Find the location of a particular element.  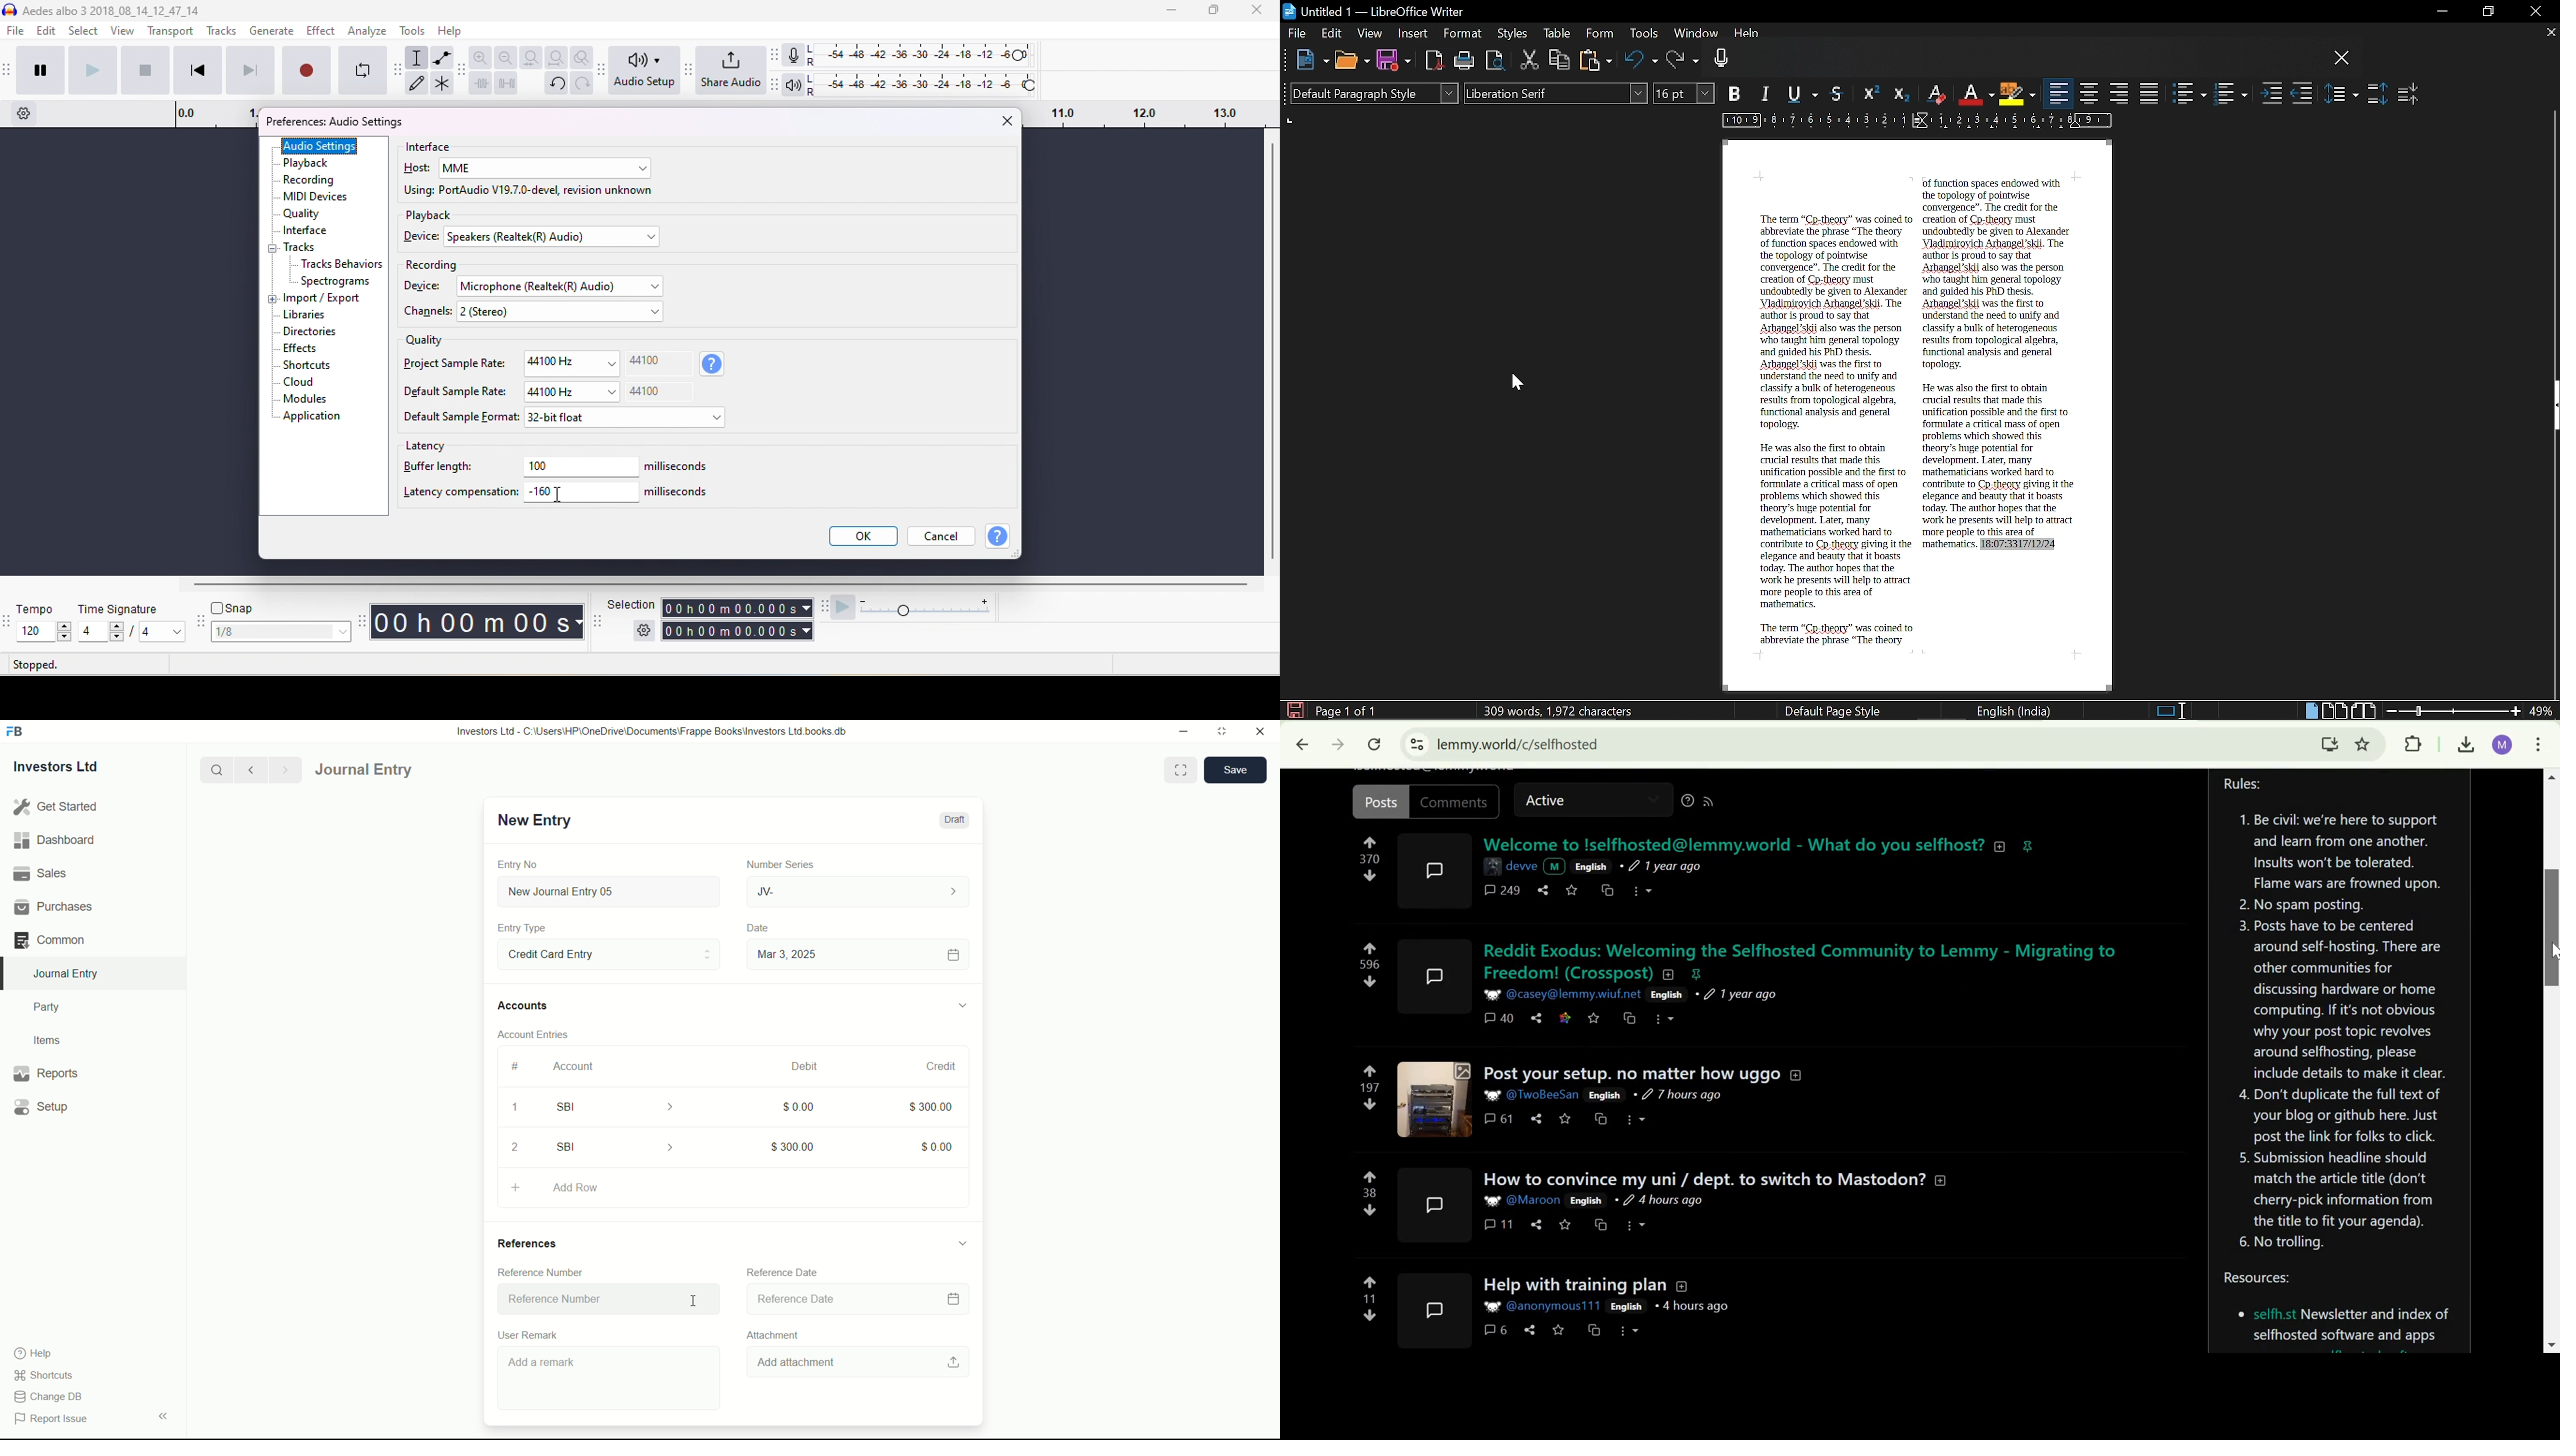

Audacity share audio toolbar is located at coordinates (690, 70).